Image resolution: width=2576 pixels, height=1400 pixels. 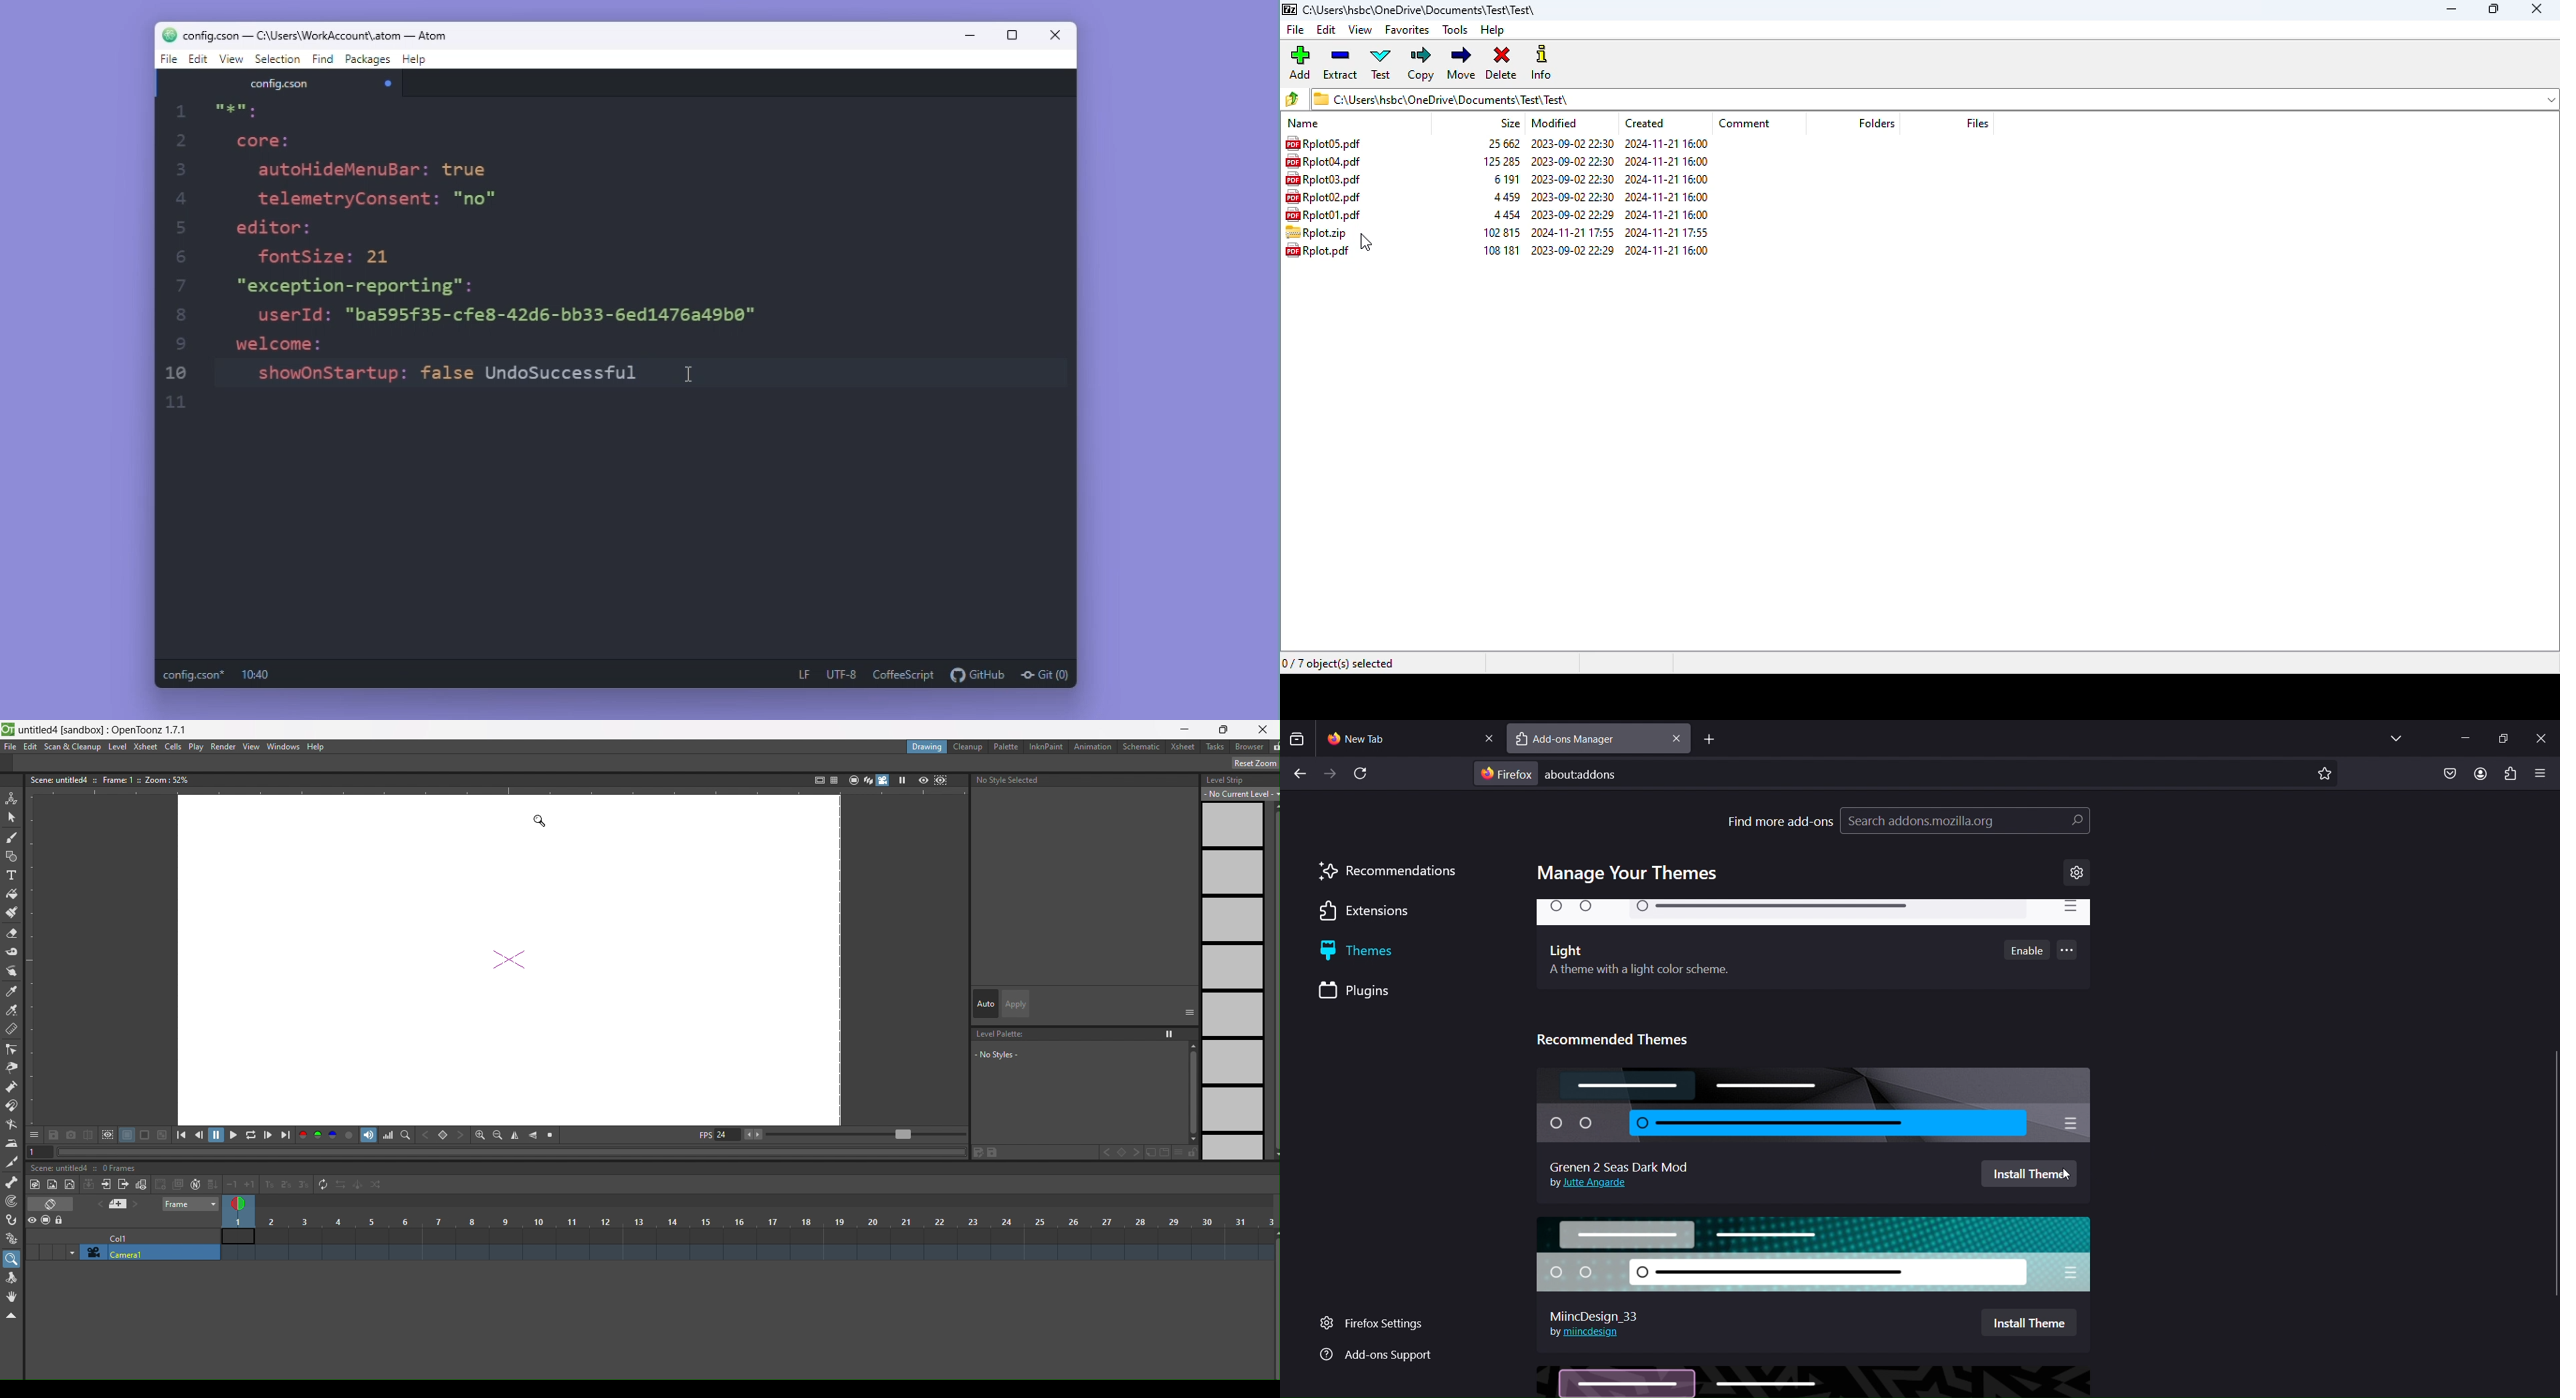 I want to click on refresh, so click(x=322, y=1186).